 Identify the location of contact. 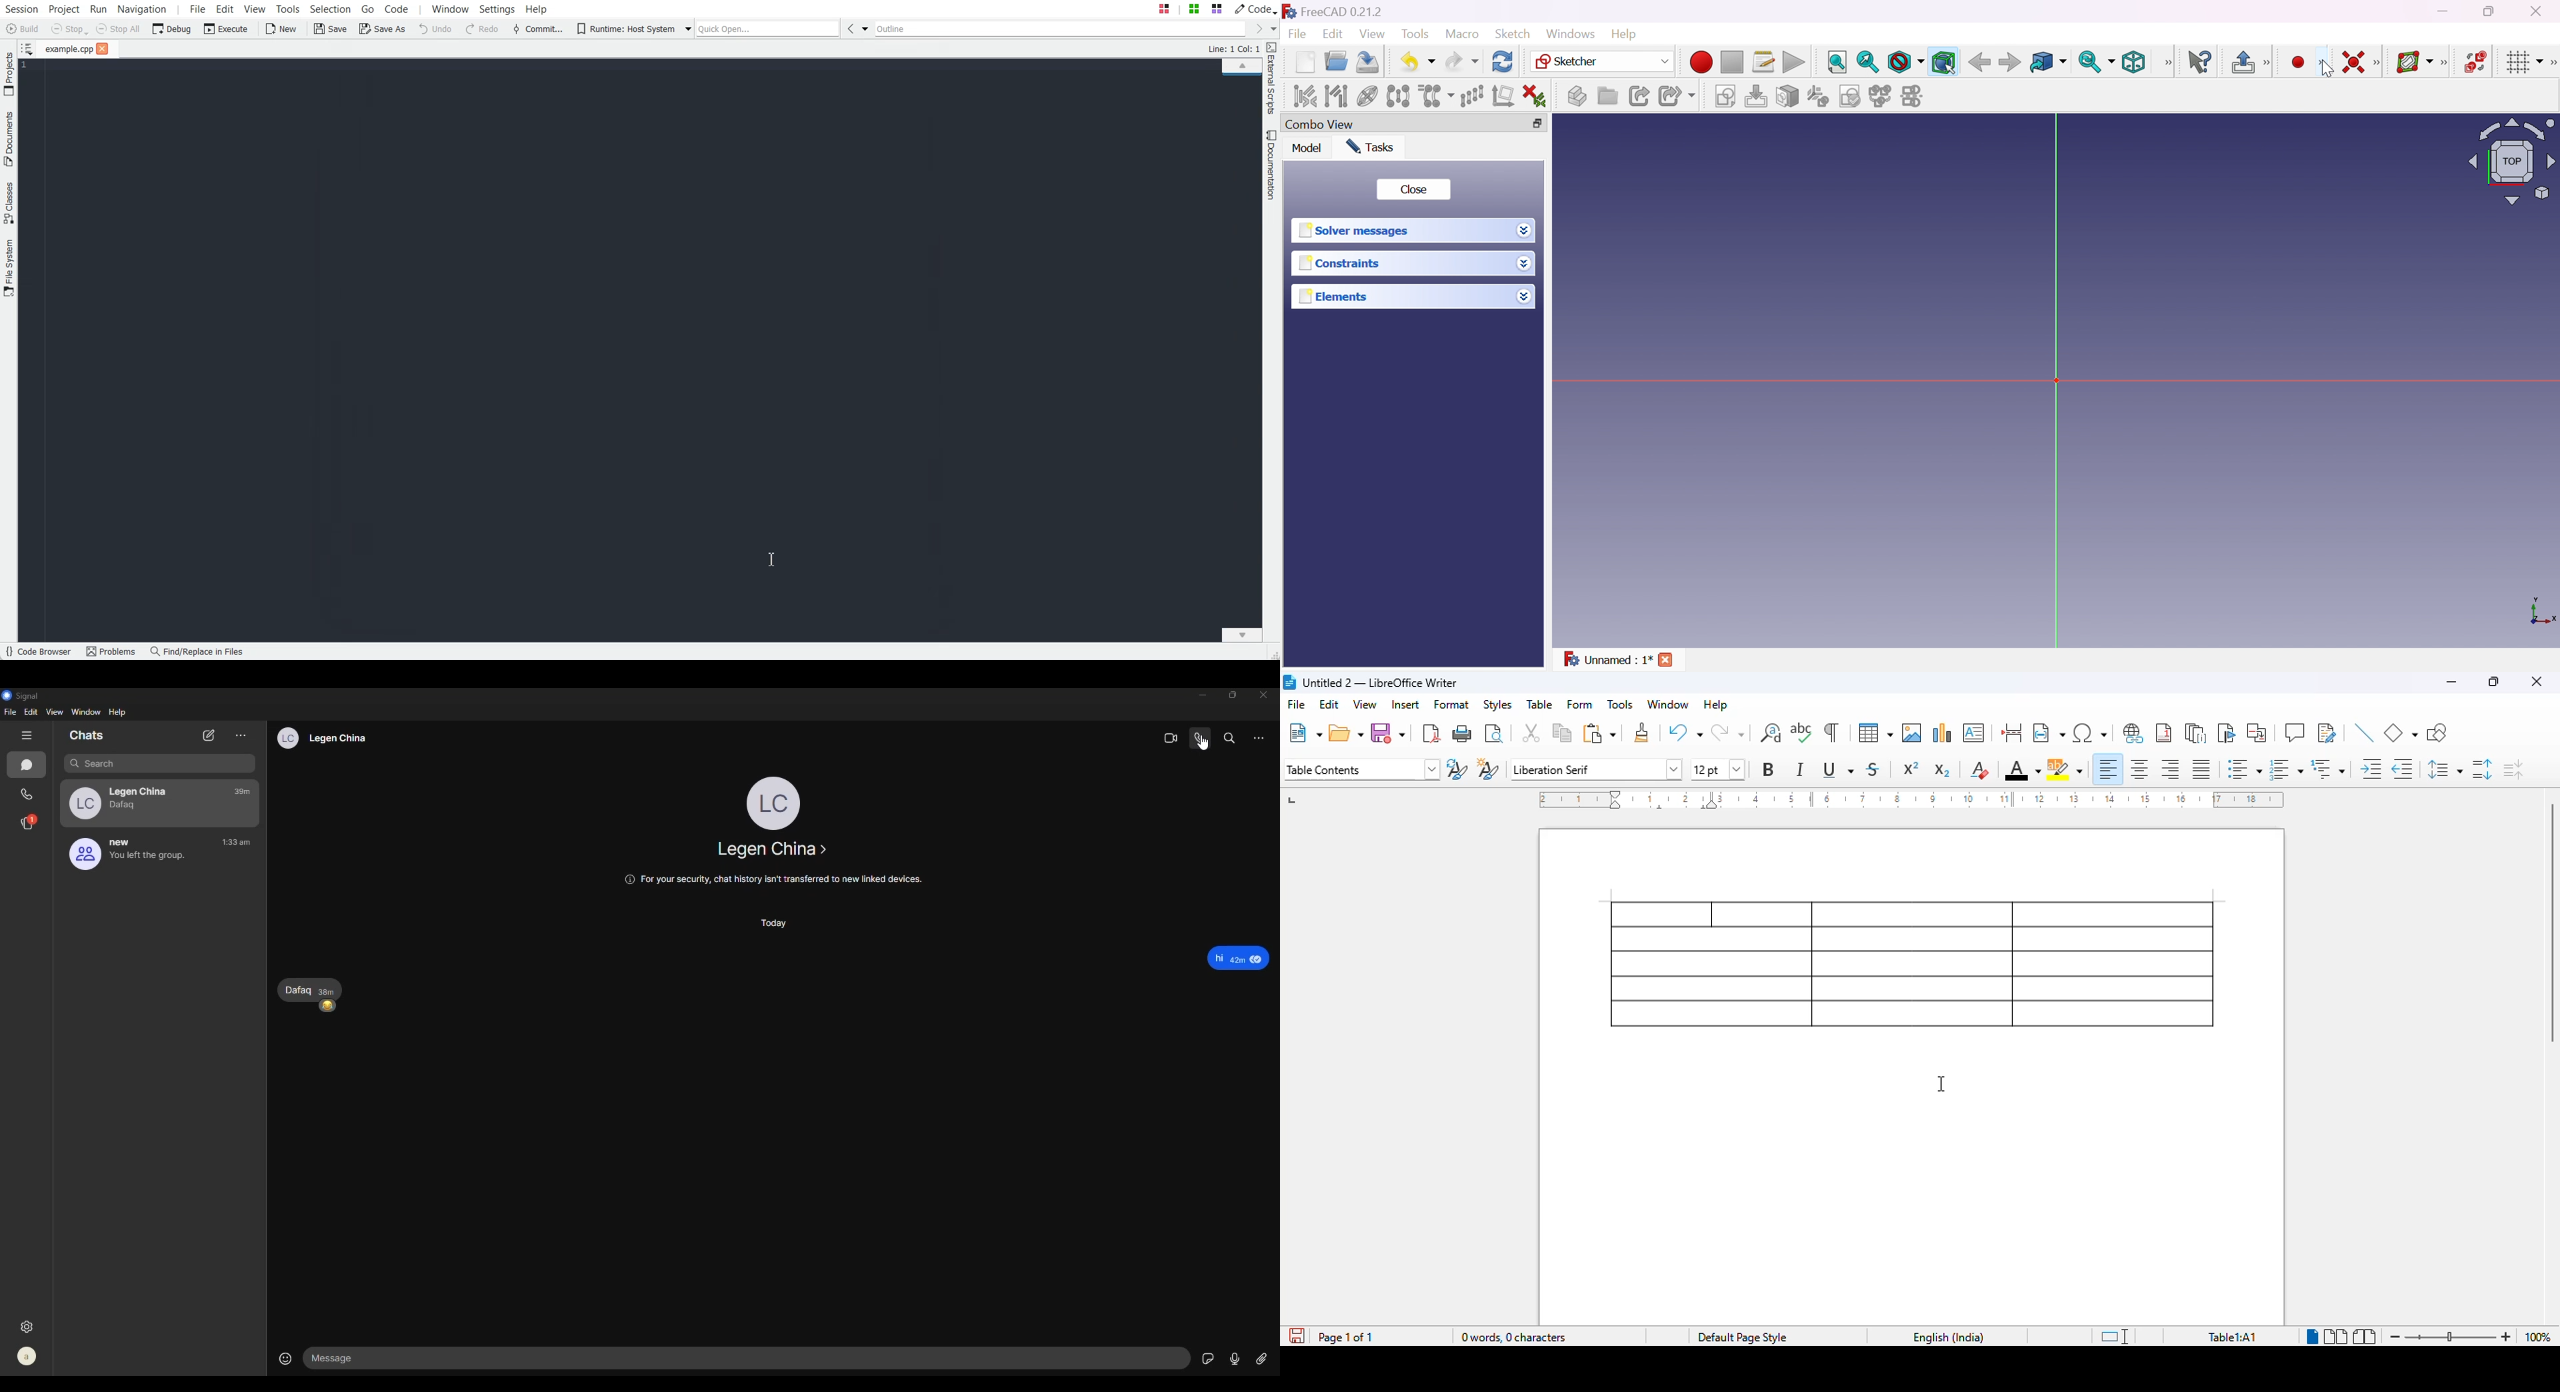
(776, 849).